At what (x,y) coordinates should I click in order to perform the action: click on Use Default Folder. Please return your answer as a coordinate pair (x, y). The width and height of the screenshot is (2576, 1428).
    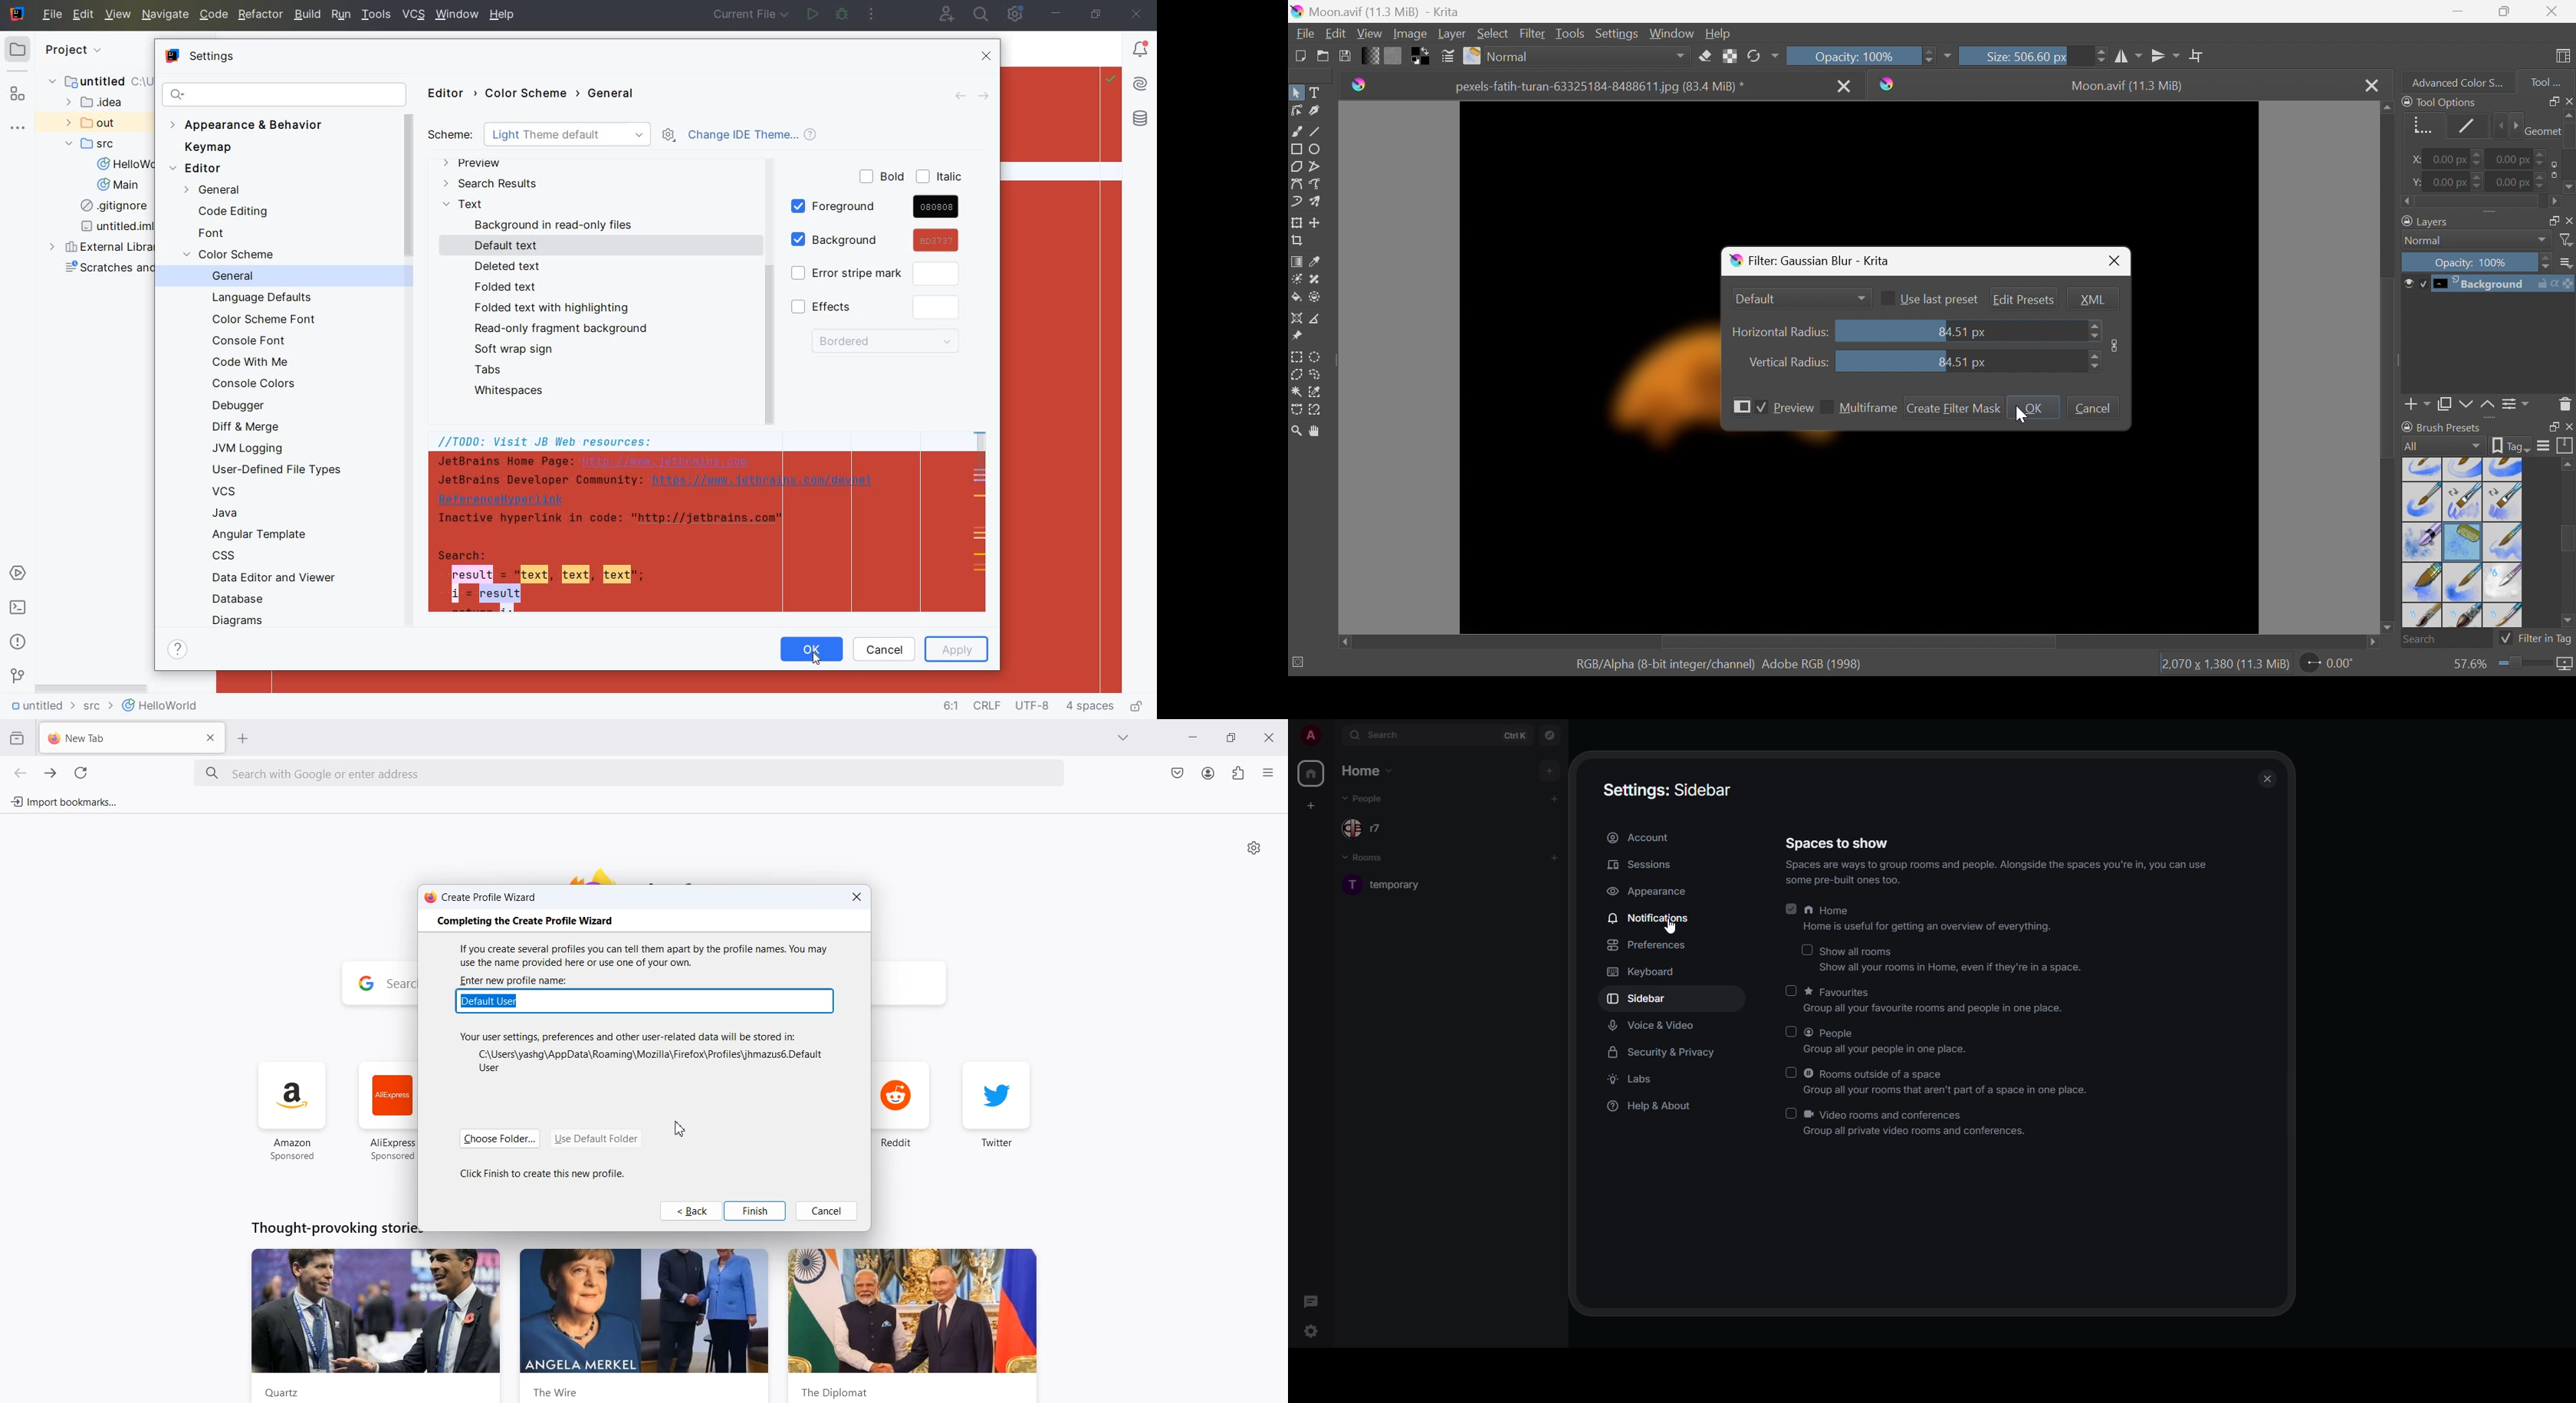
    Looking at the image, I should click on (597, 1139).